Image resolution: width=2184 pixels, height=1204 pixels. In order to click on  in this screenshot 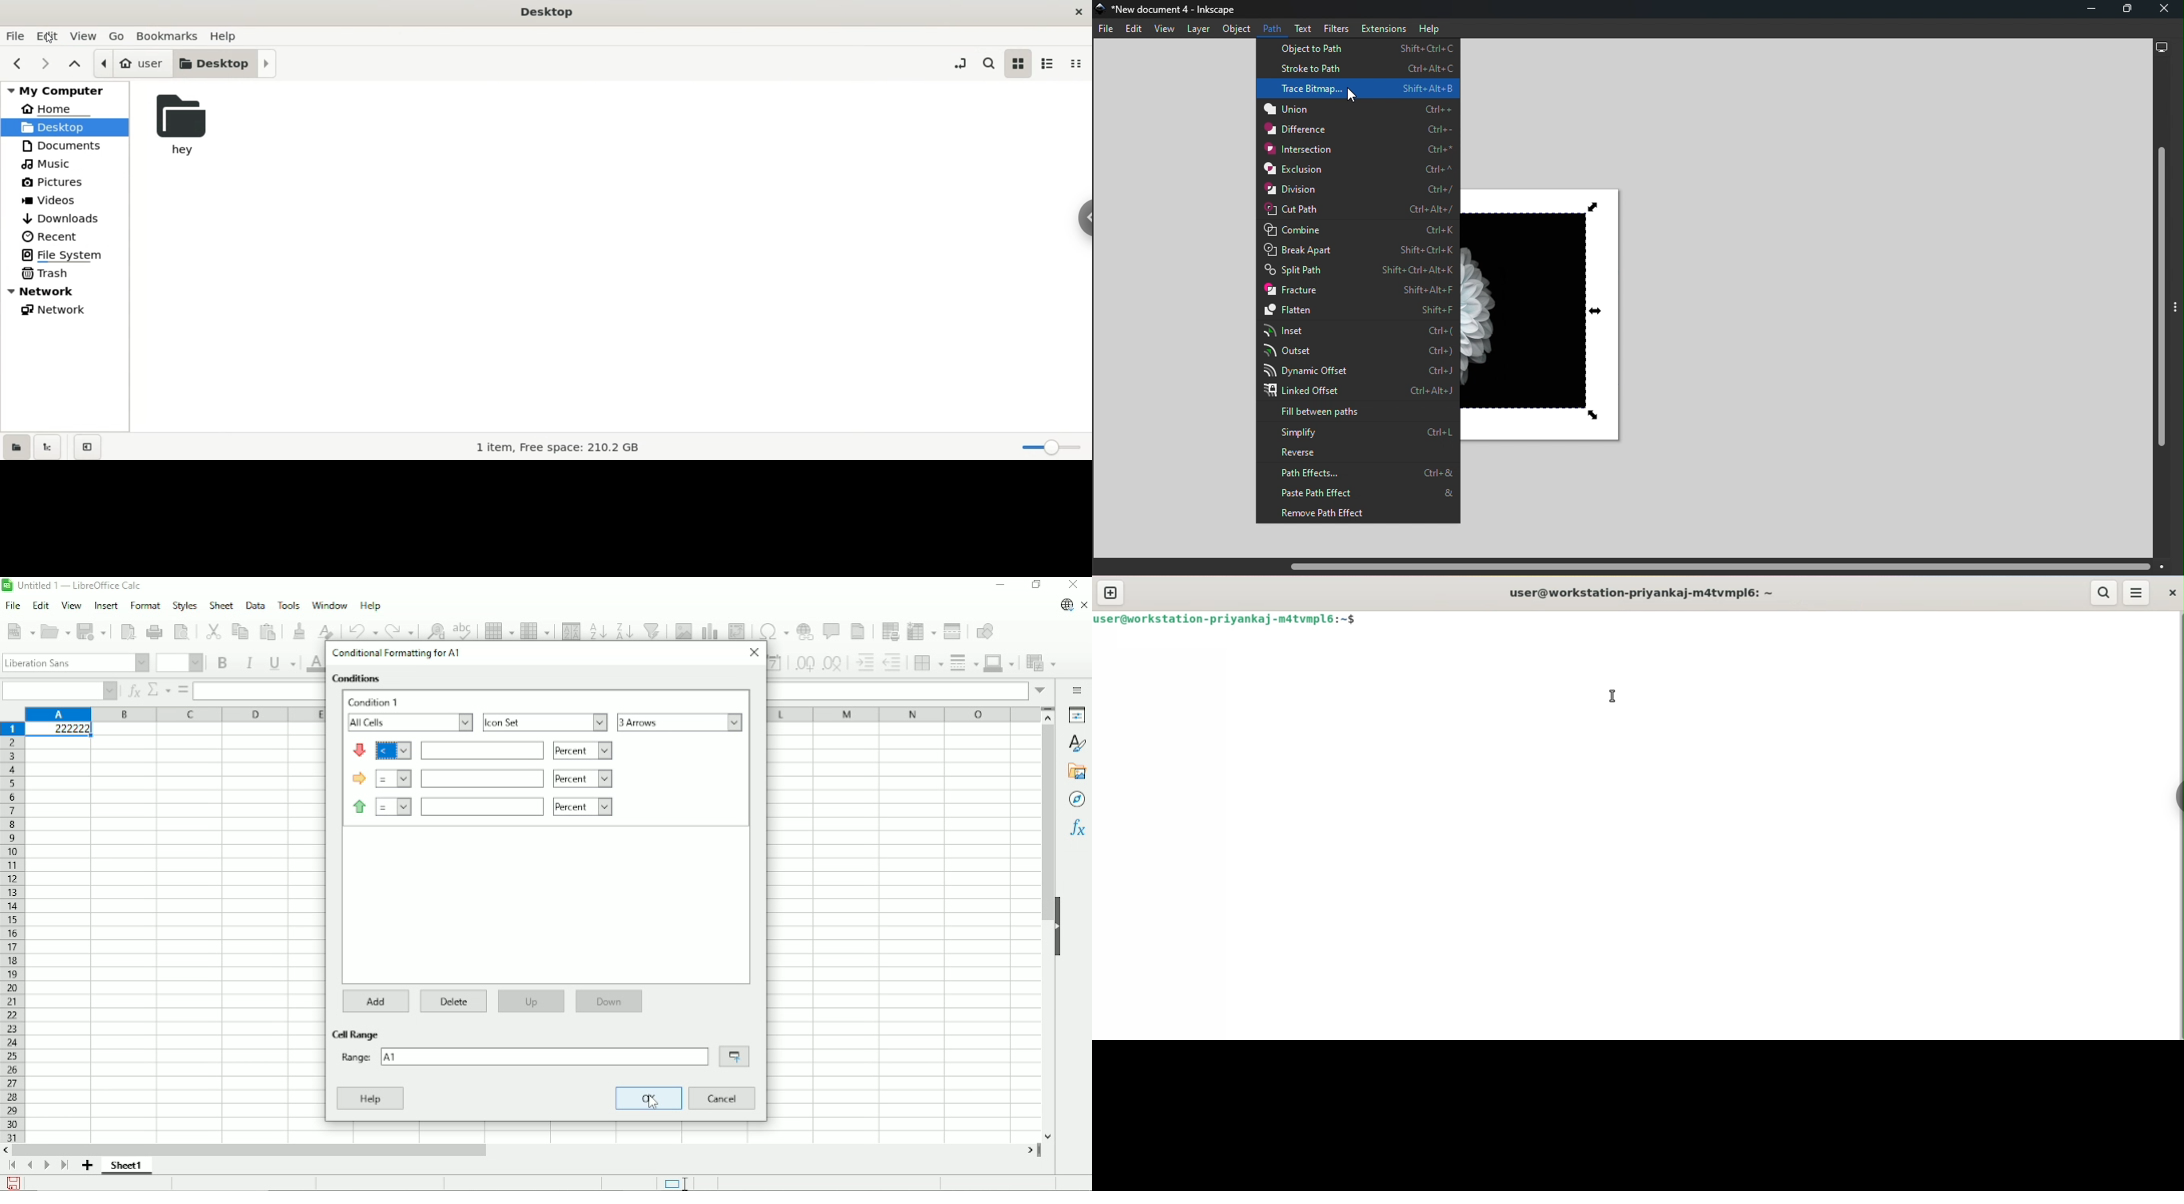, I will do `click(1073, 585)`.